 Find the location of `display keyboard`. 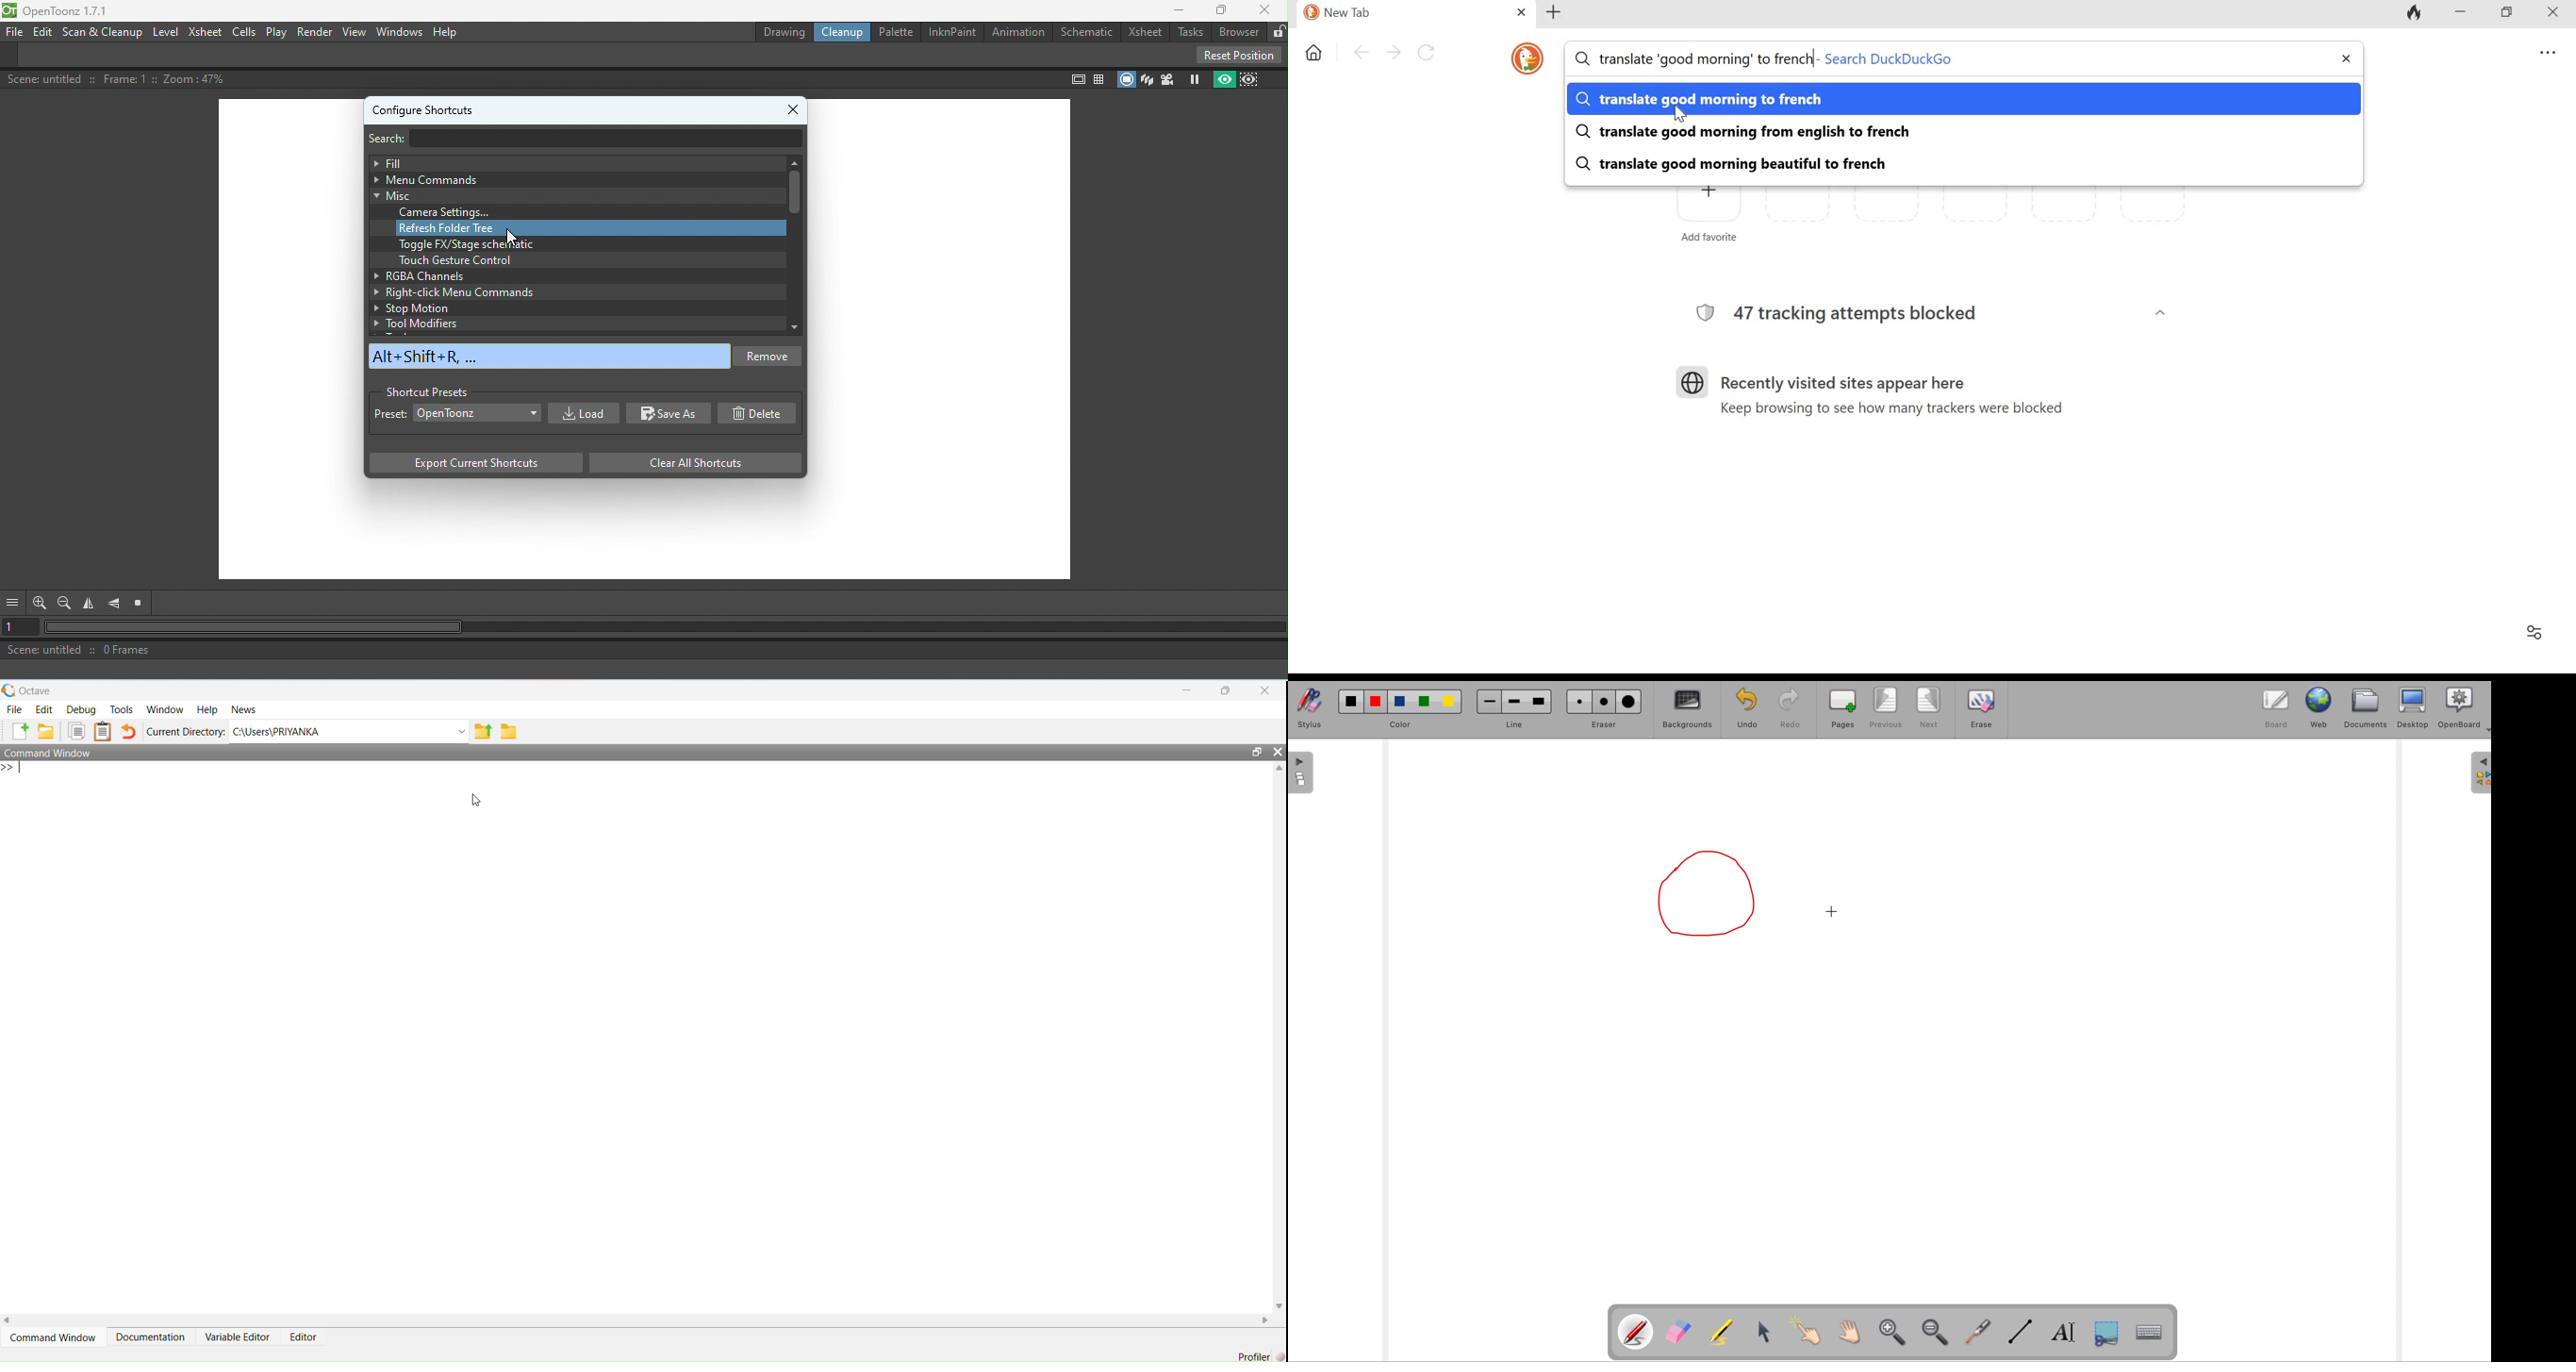

display keyboard is located at coordinates (2153, 1334).